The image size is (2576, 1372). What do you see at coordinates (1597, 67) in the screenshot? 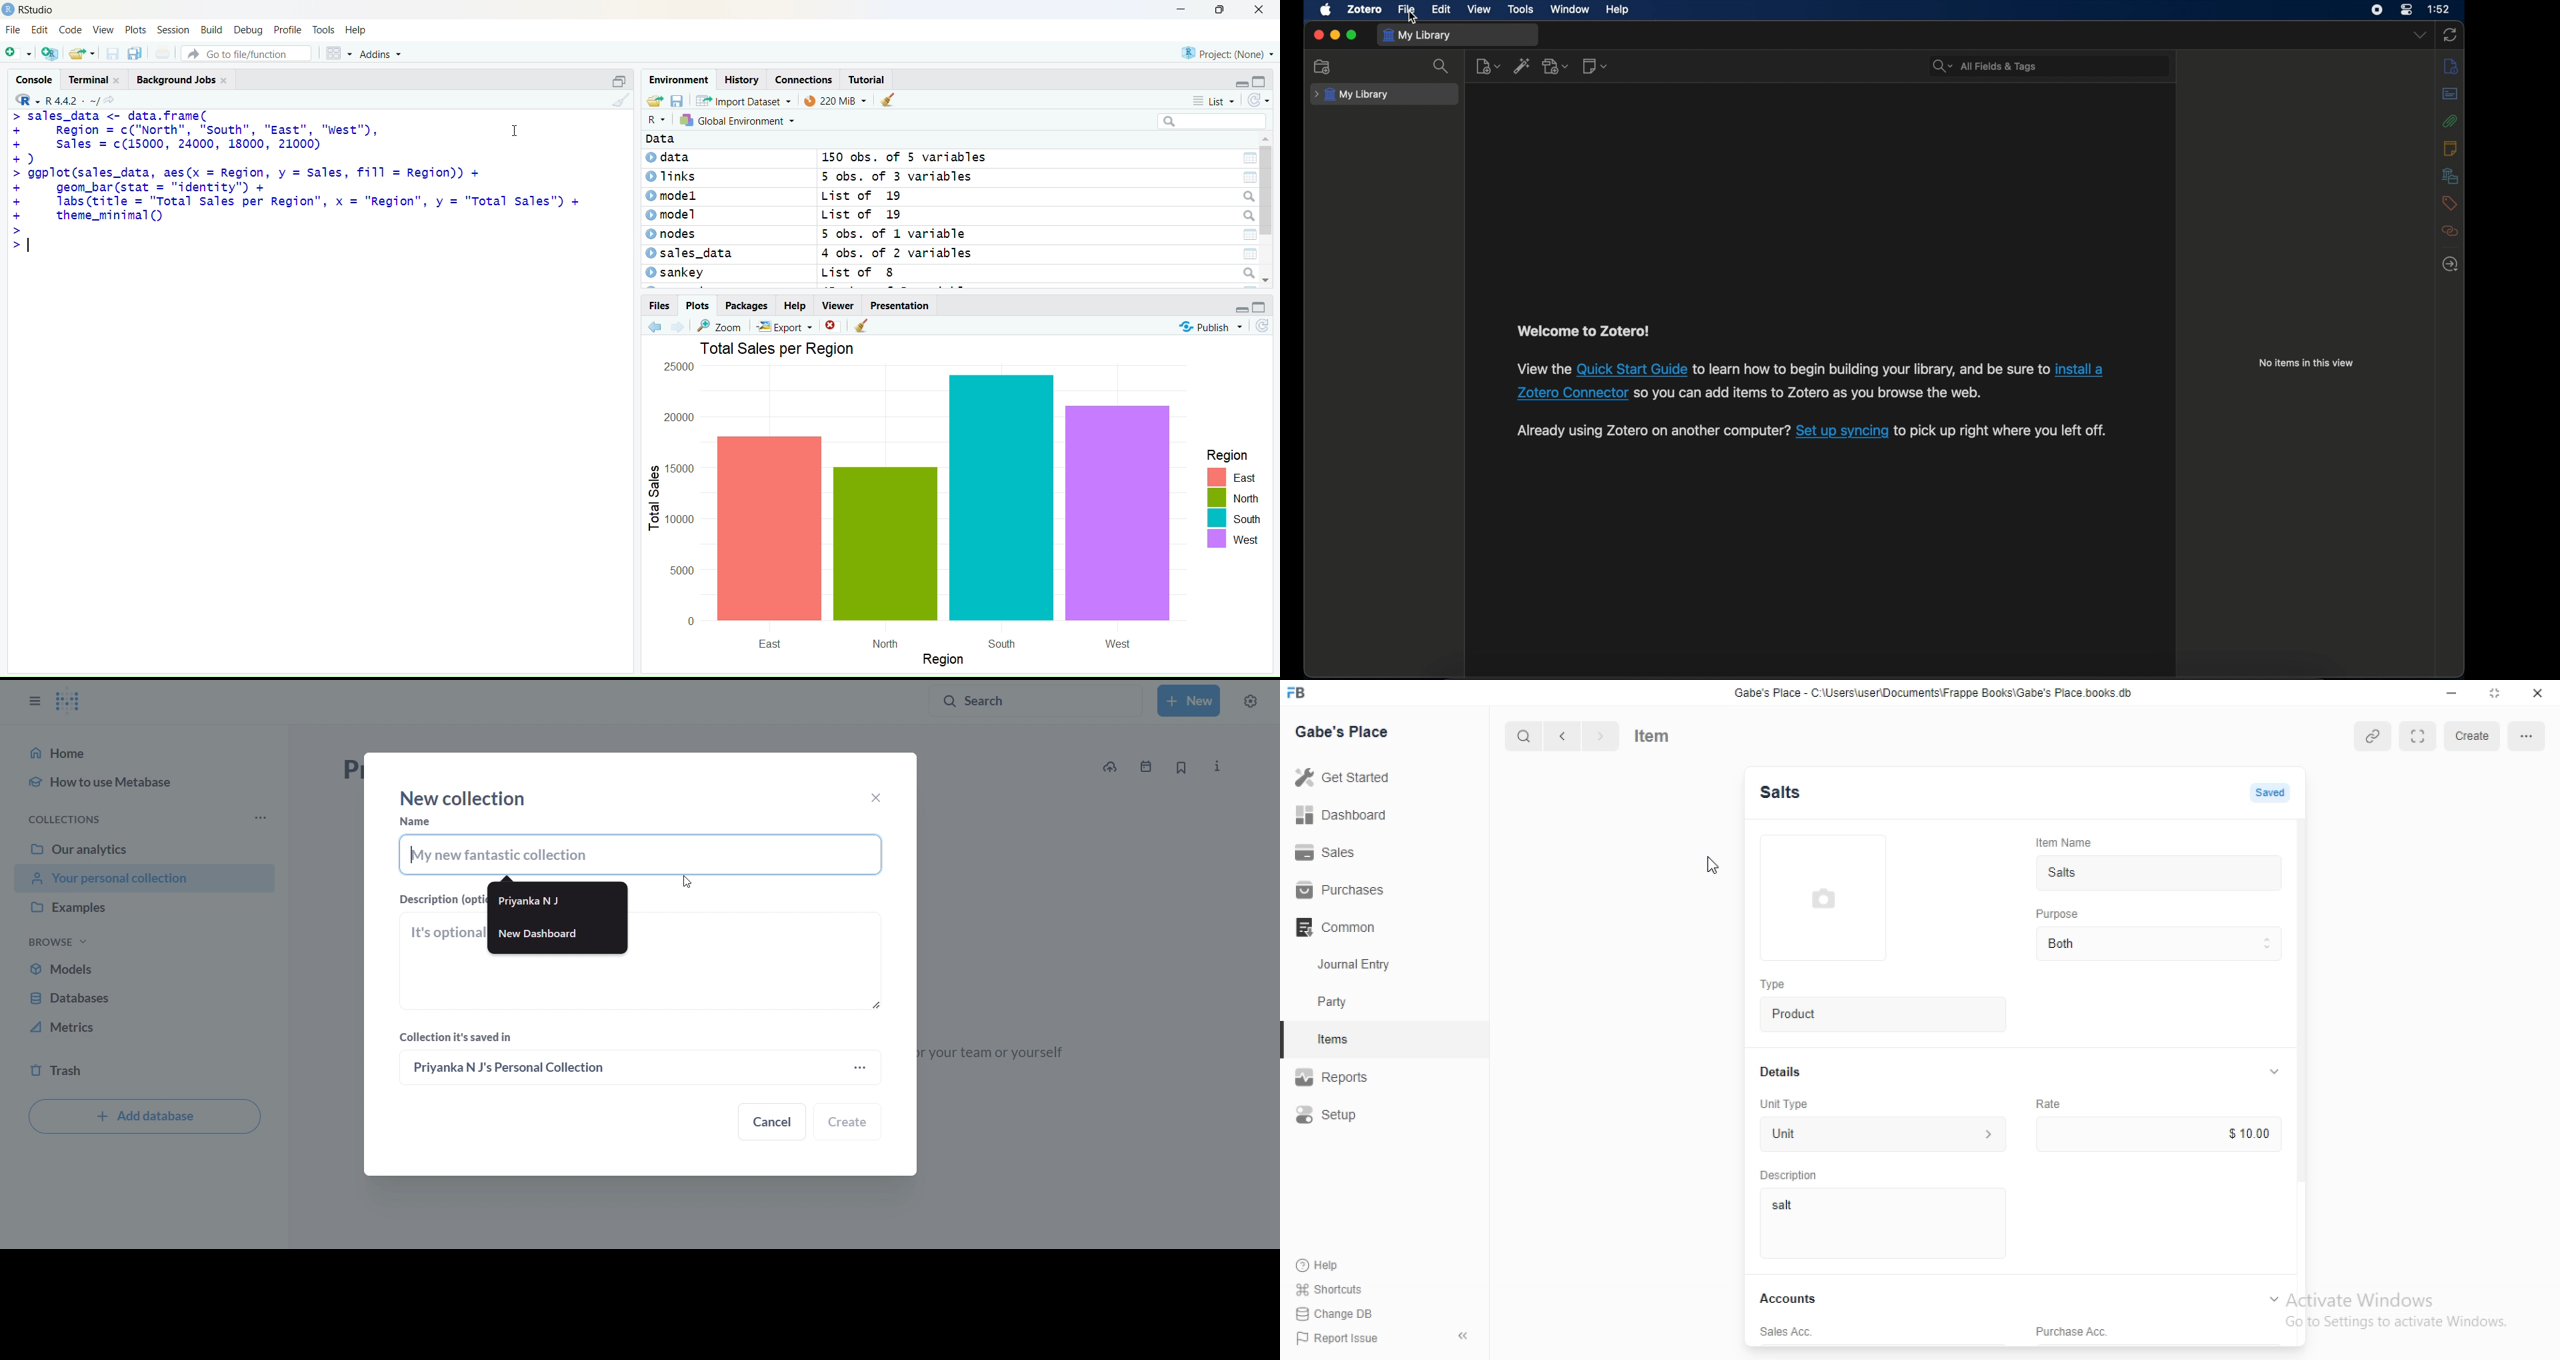
I see `new note` at bounding box center [1597, 67].